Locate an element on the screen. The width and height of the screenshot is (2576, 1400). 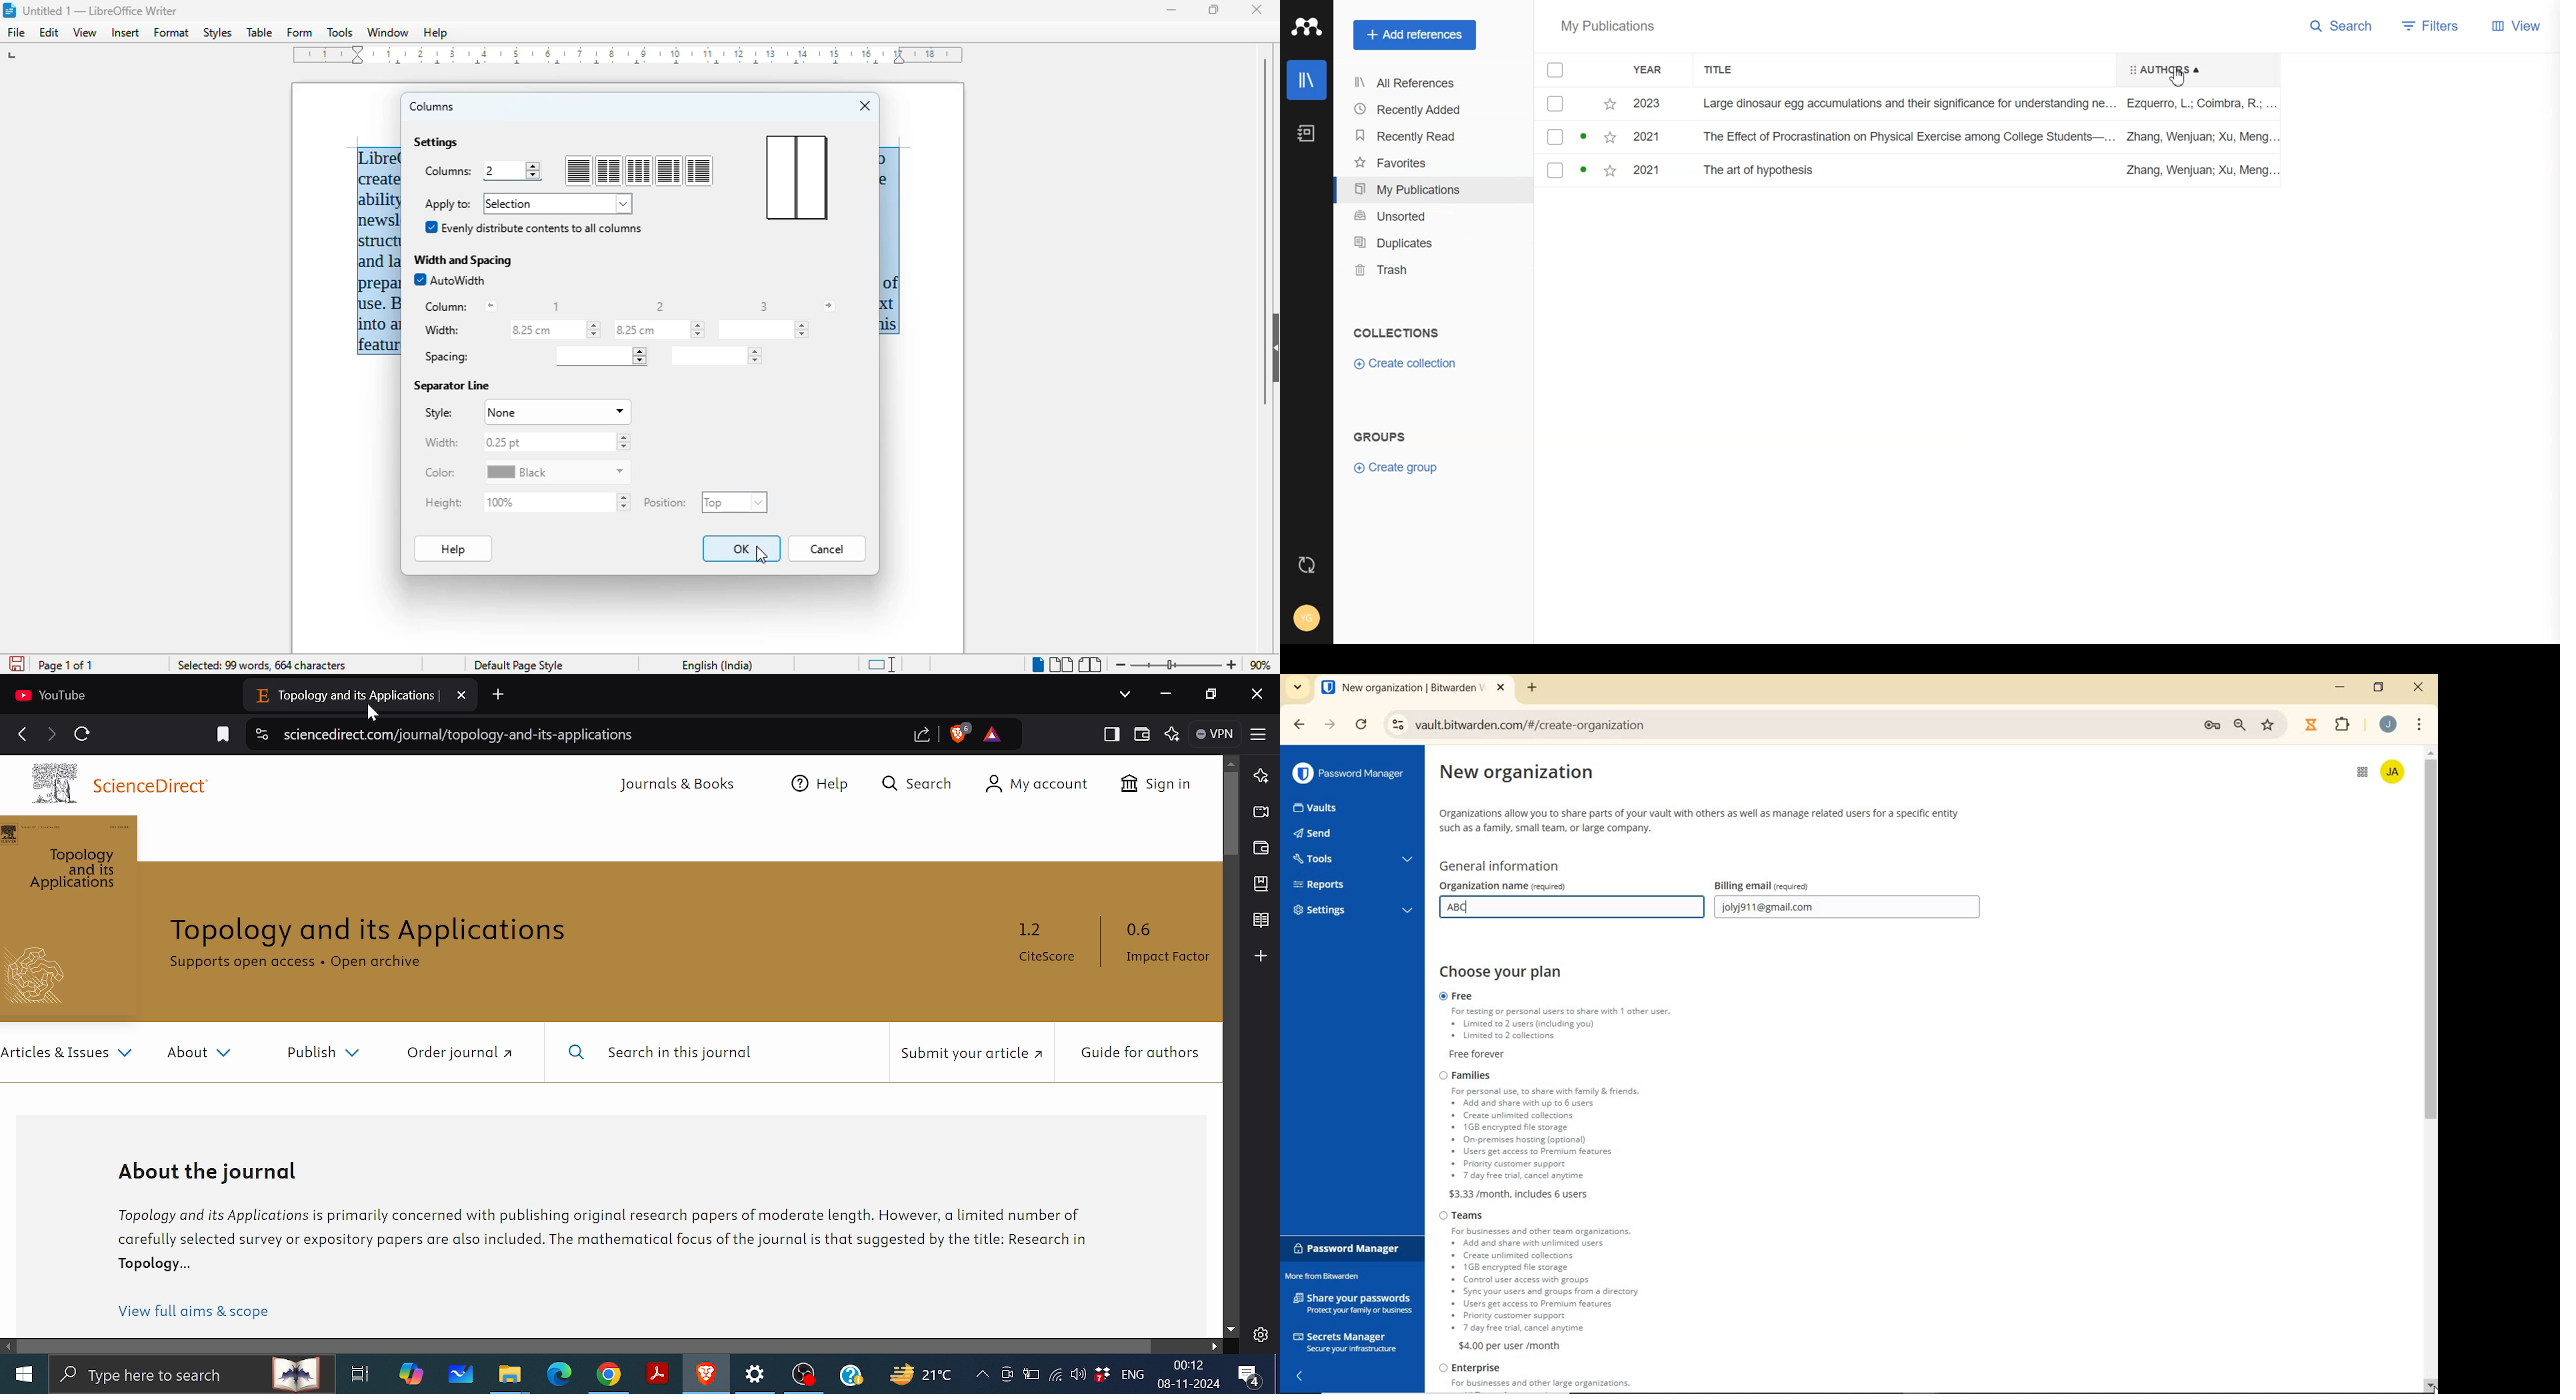
Unsorted is located at coordinates (1429, 217).